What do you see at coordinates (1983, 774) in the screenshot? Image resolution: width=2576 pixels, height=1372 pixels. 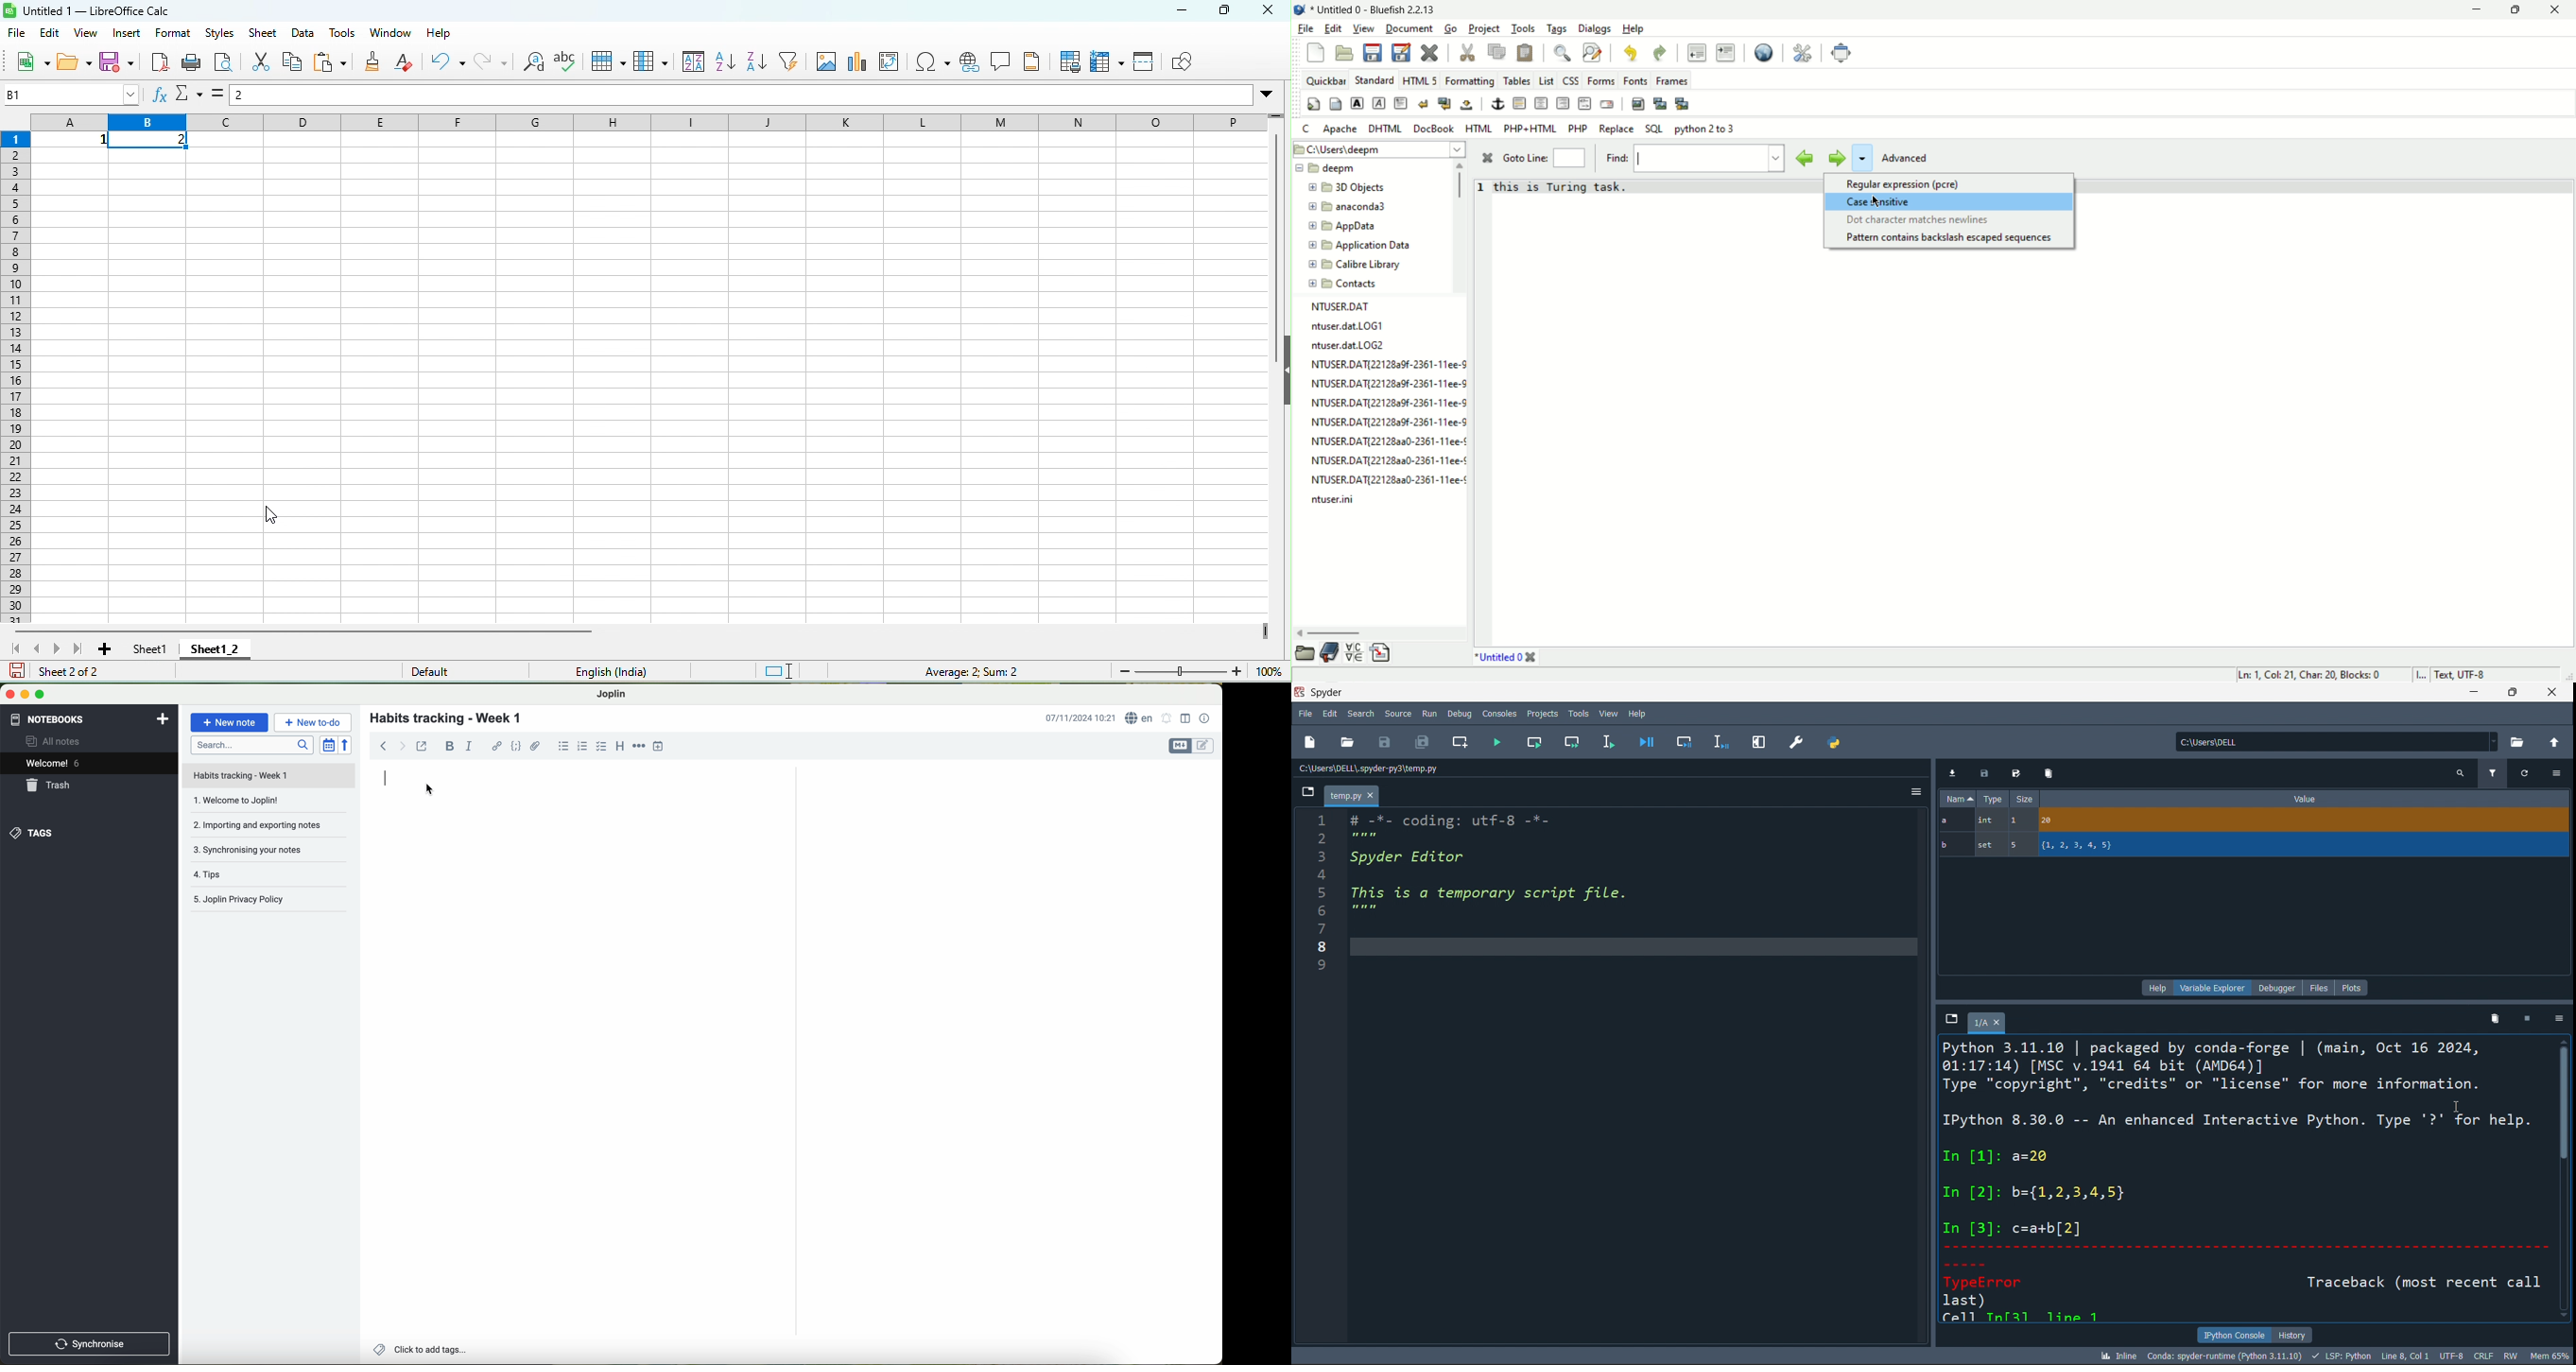 I see `save data` at bounding box center [1983, 774].